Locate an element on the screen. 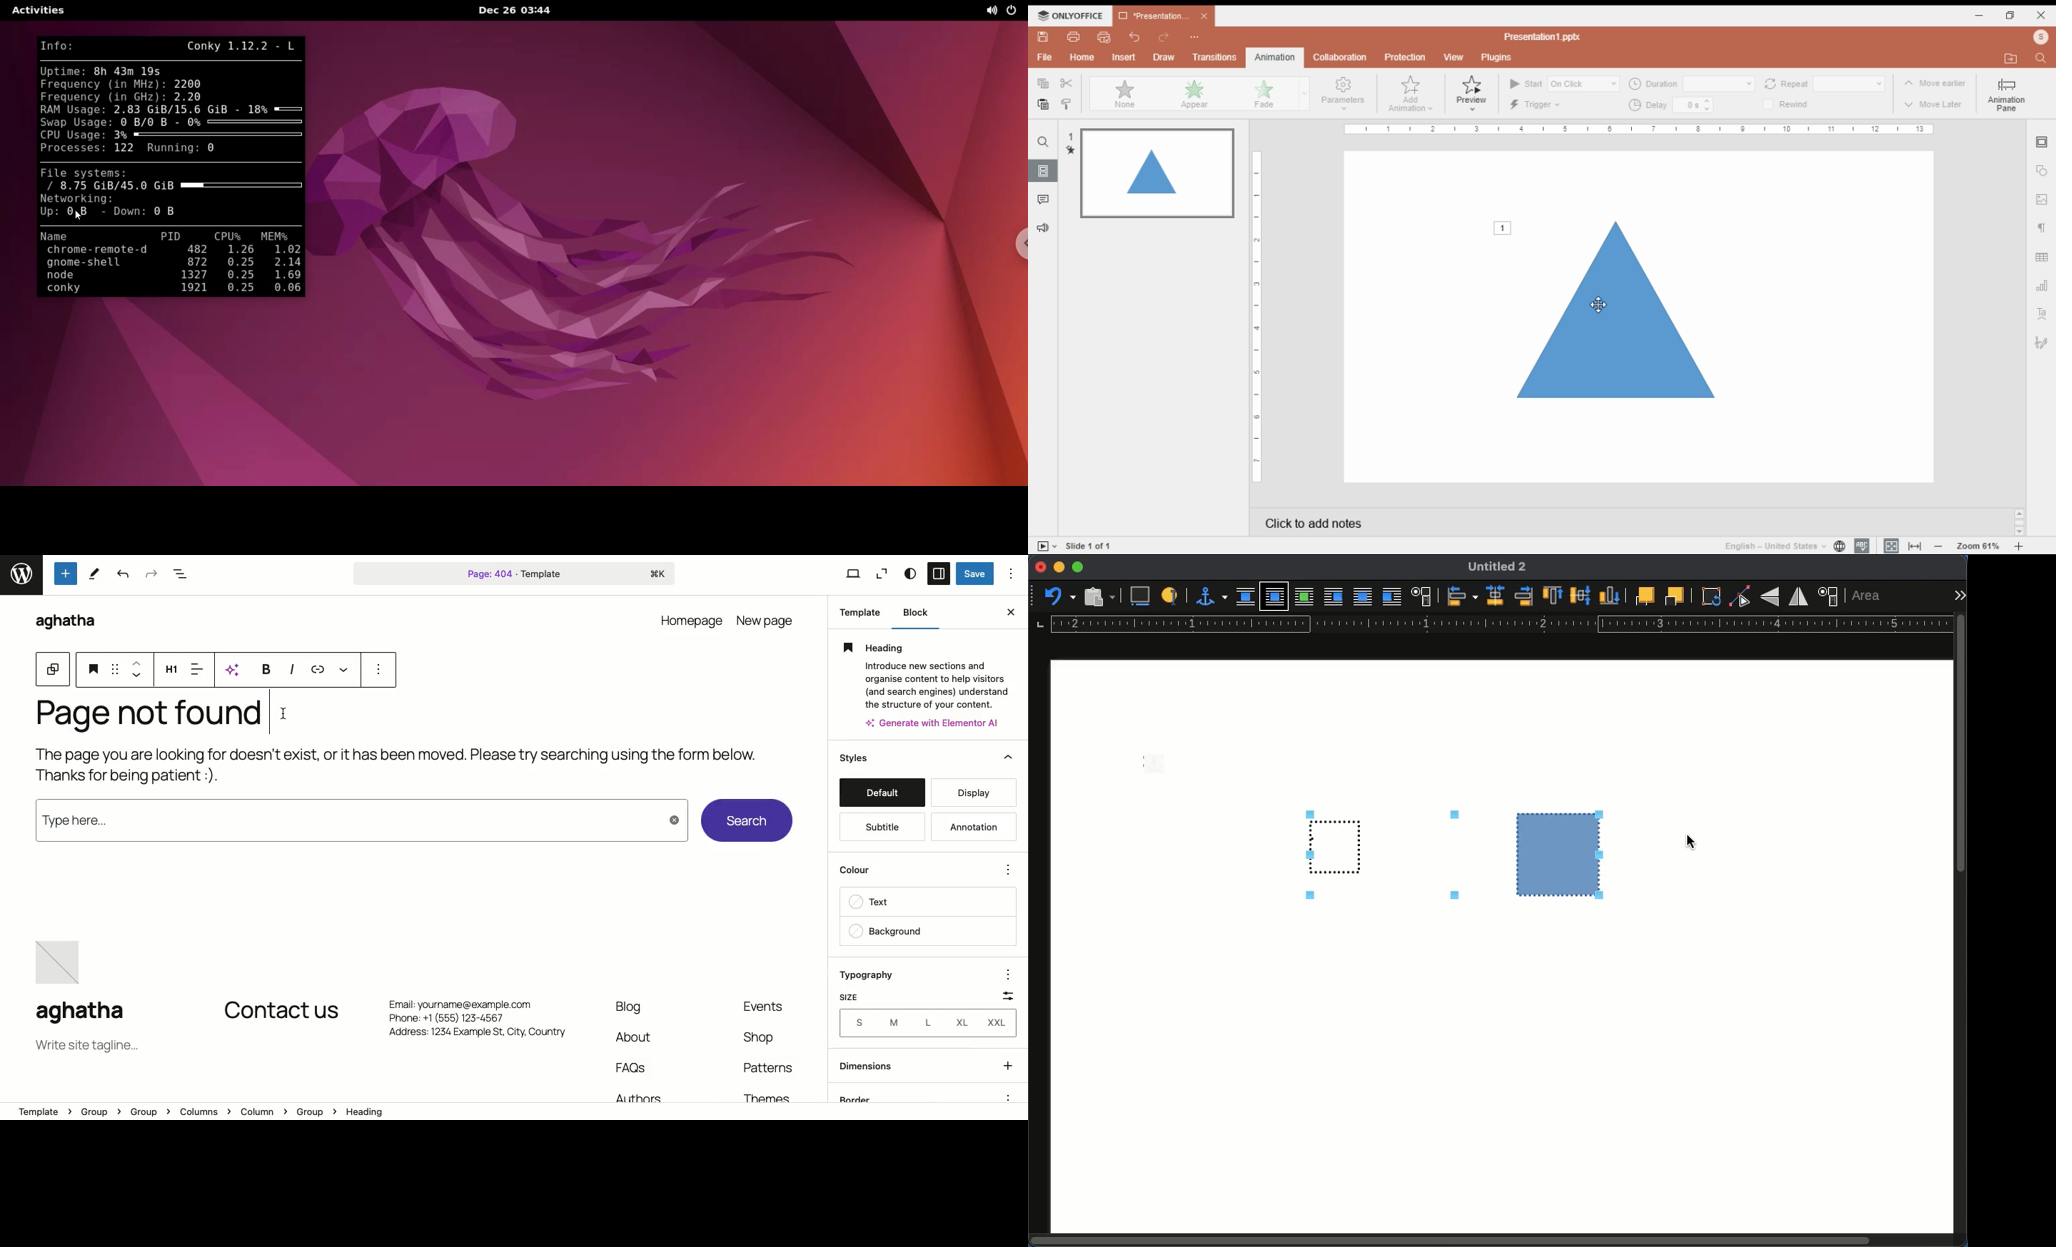 The height and width of the screenshot is (1260, 2072). preview is located at coordinates (1473, 93).